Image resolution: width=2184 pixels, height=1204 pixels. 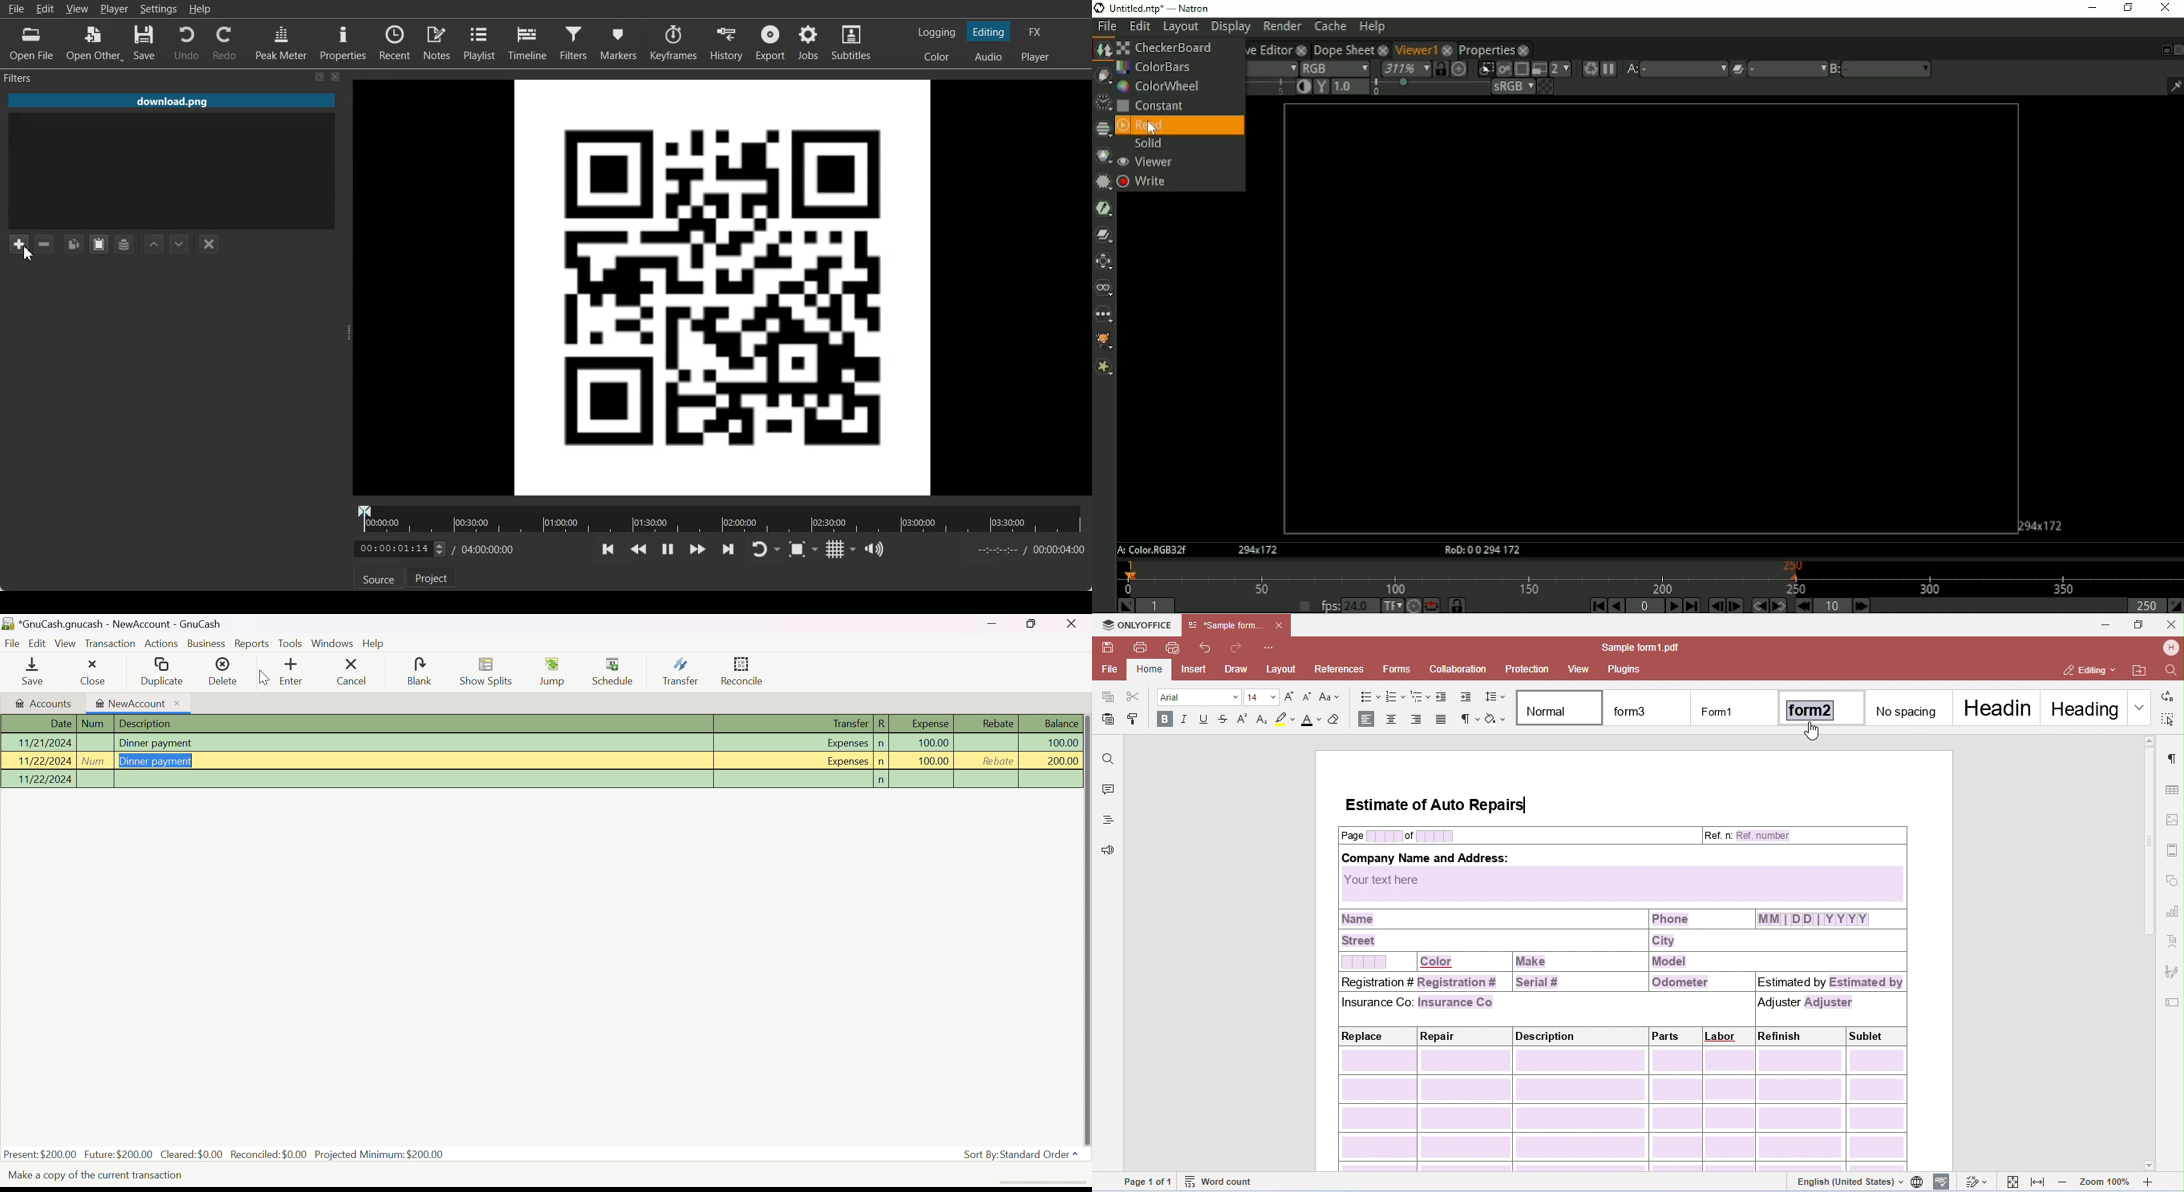 I want to click on Move Filter up, so click(x=154, y=245).